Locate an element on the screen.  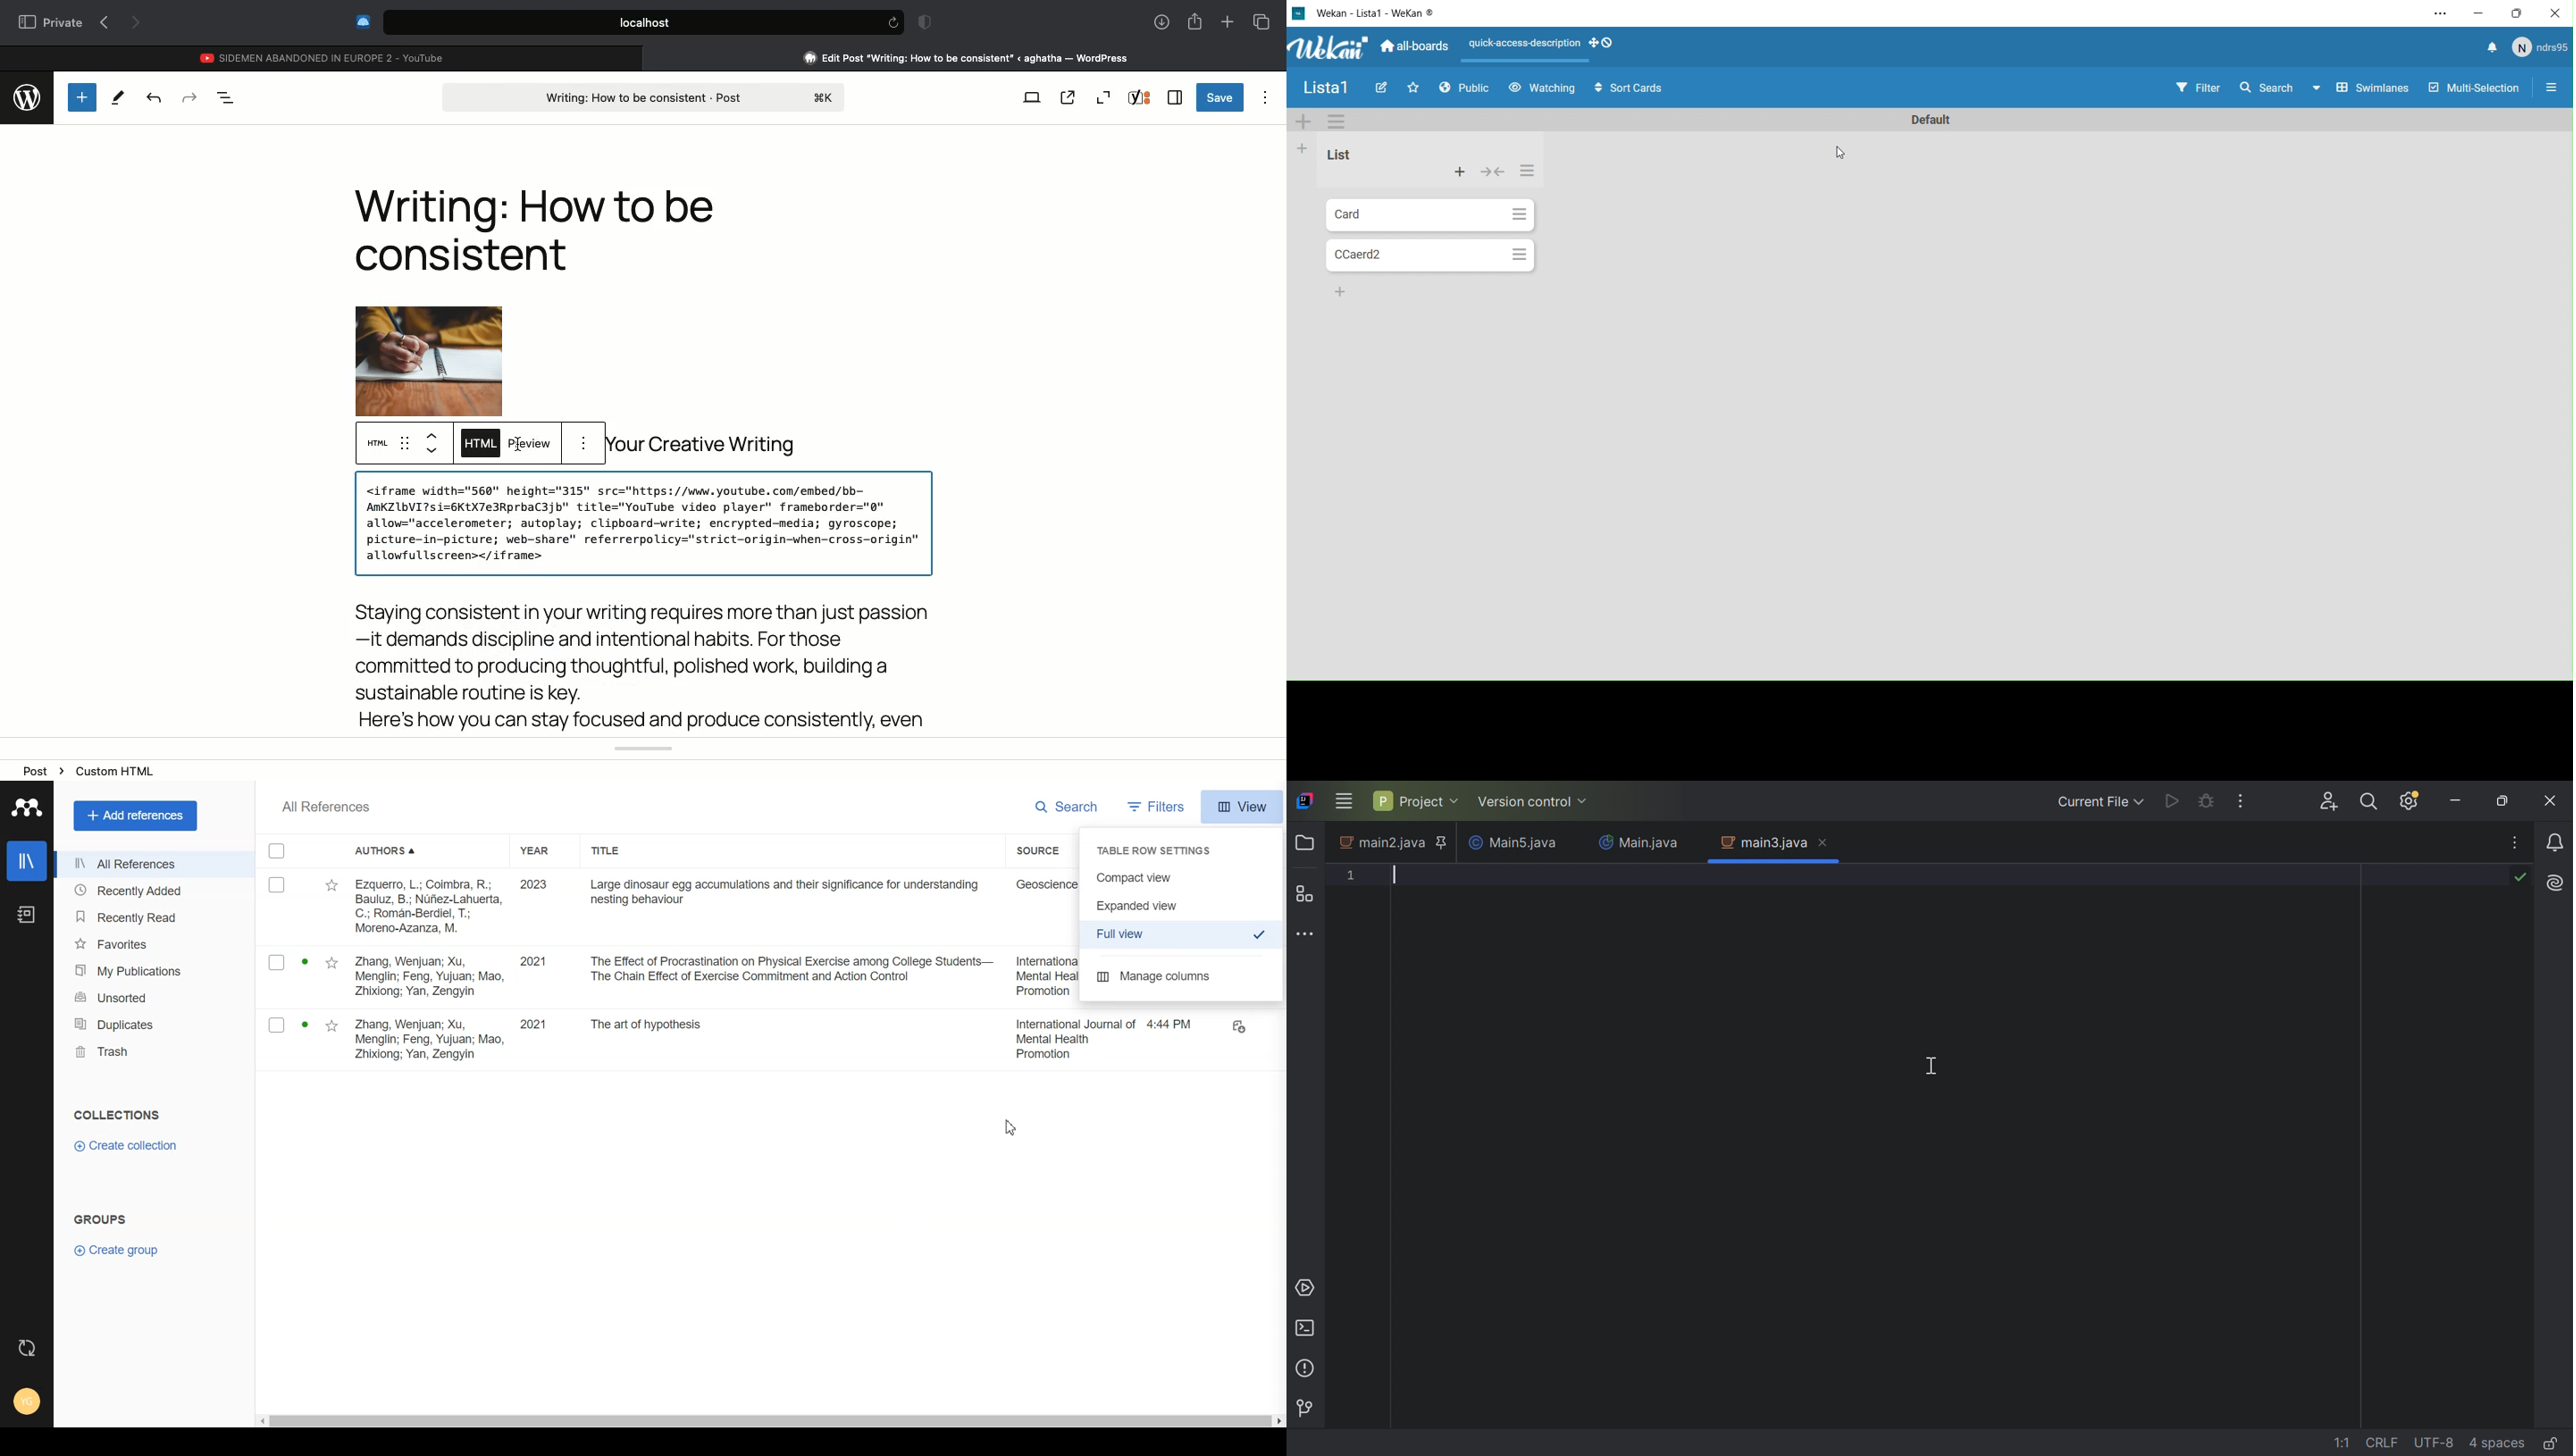
Expanded view is located at coordinates (1183, 905).